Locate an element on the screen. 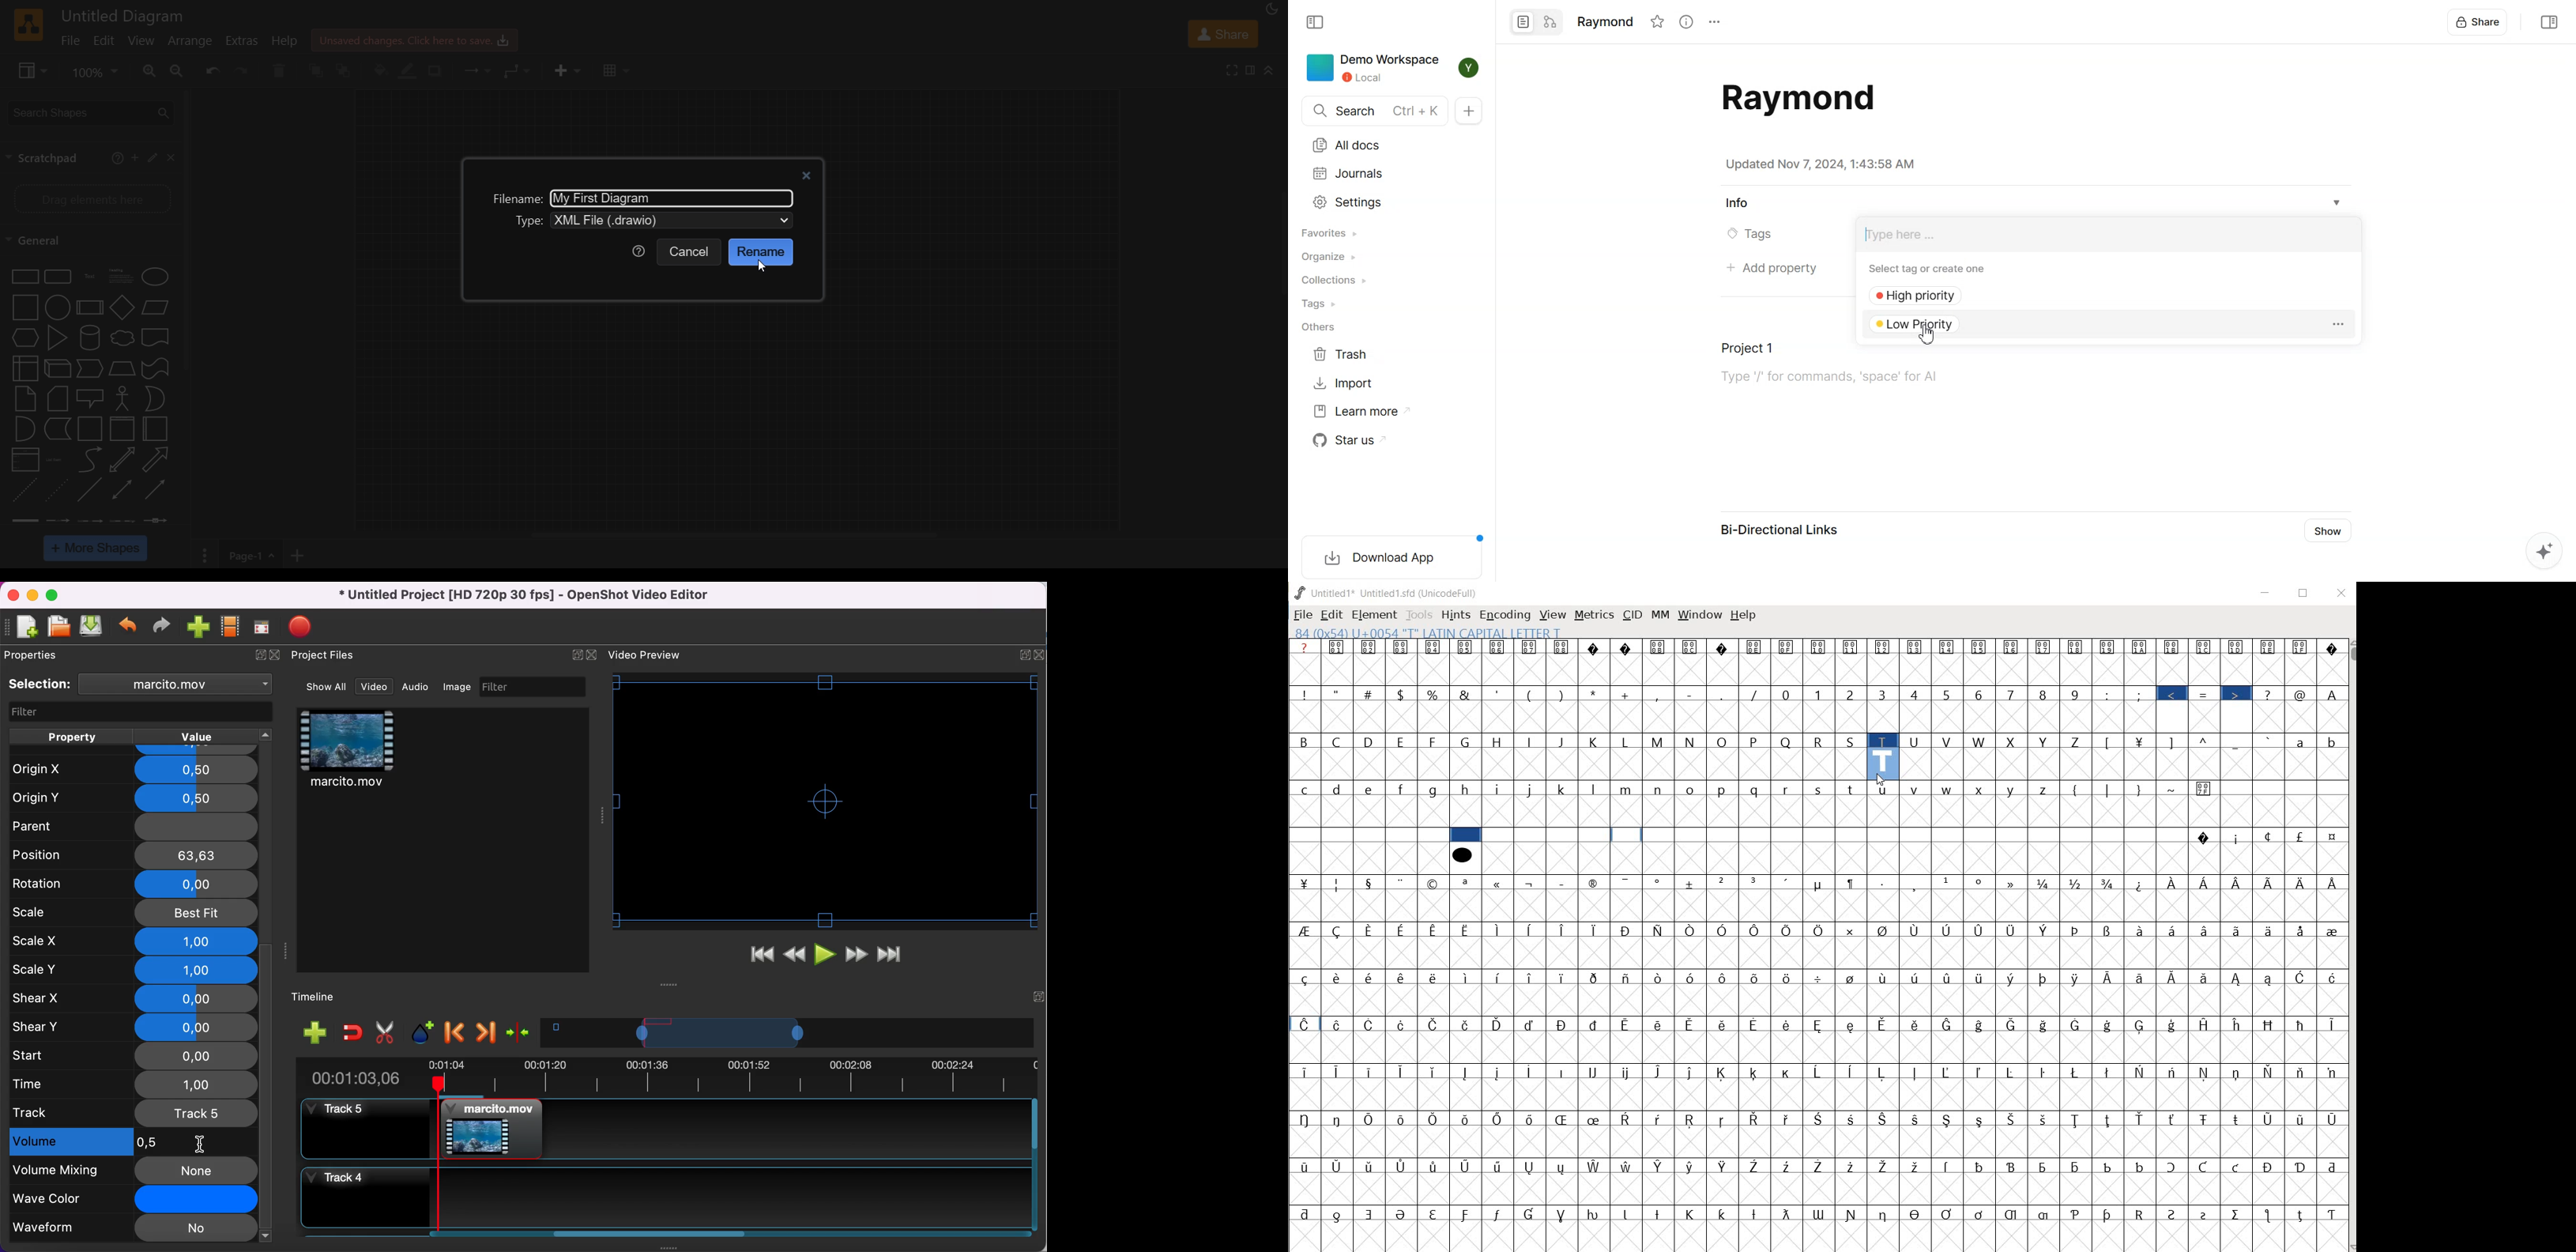 This screenshot has width=2576, height=1260. Star us is located at coordinates (1353, 440).